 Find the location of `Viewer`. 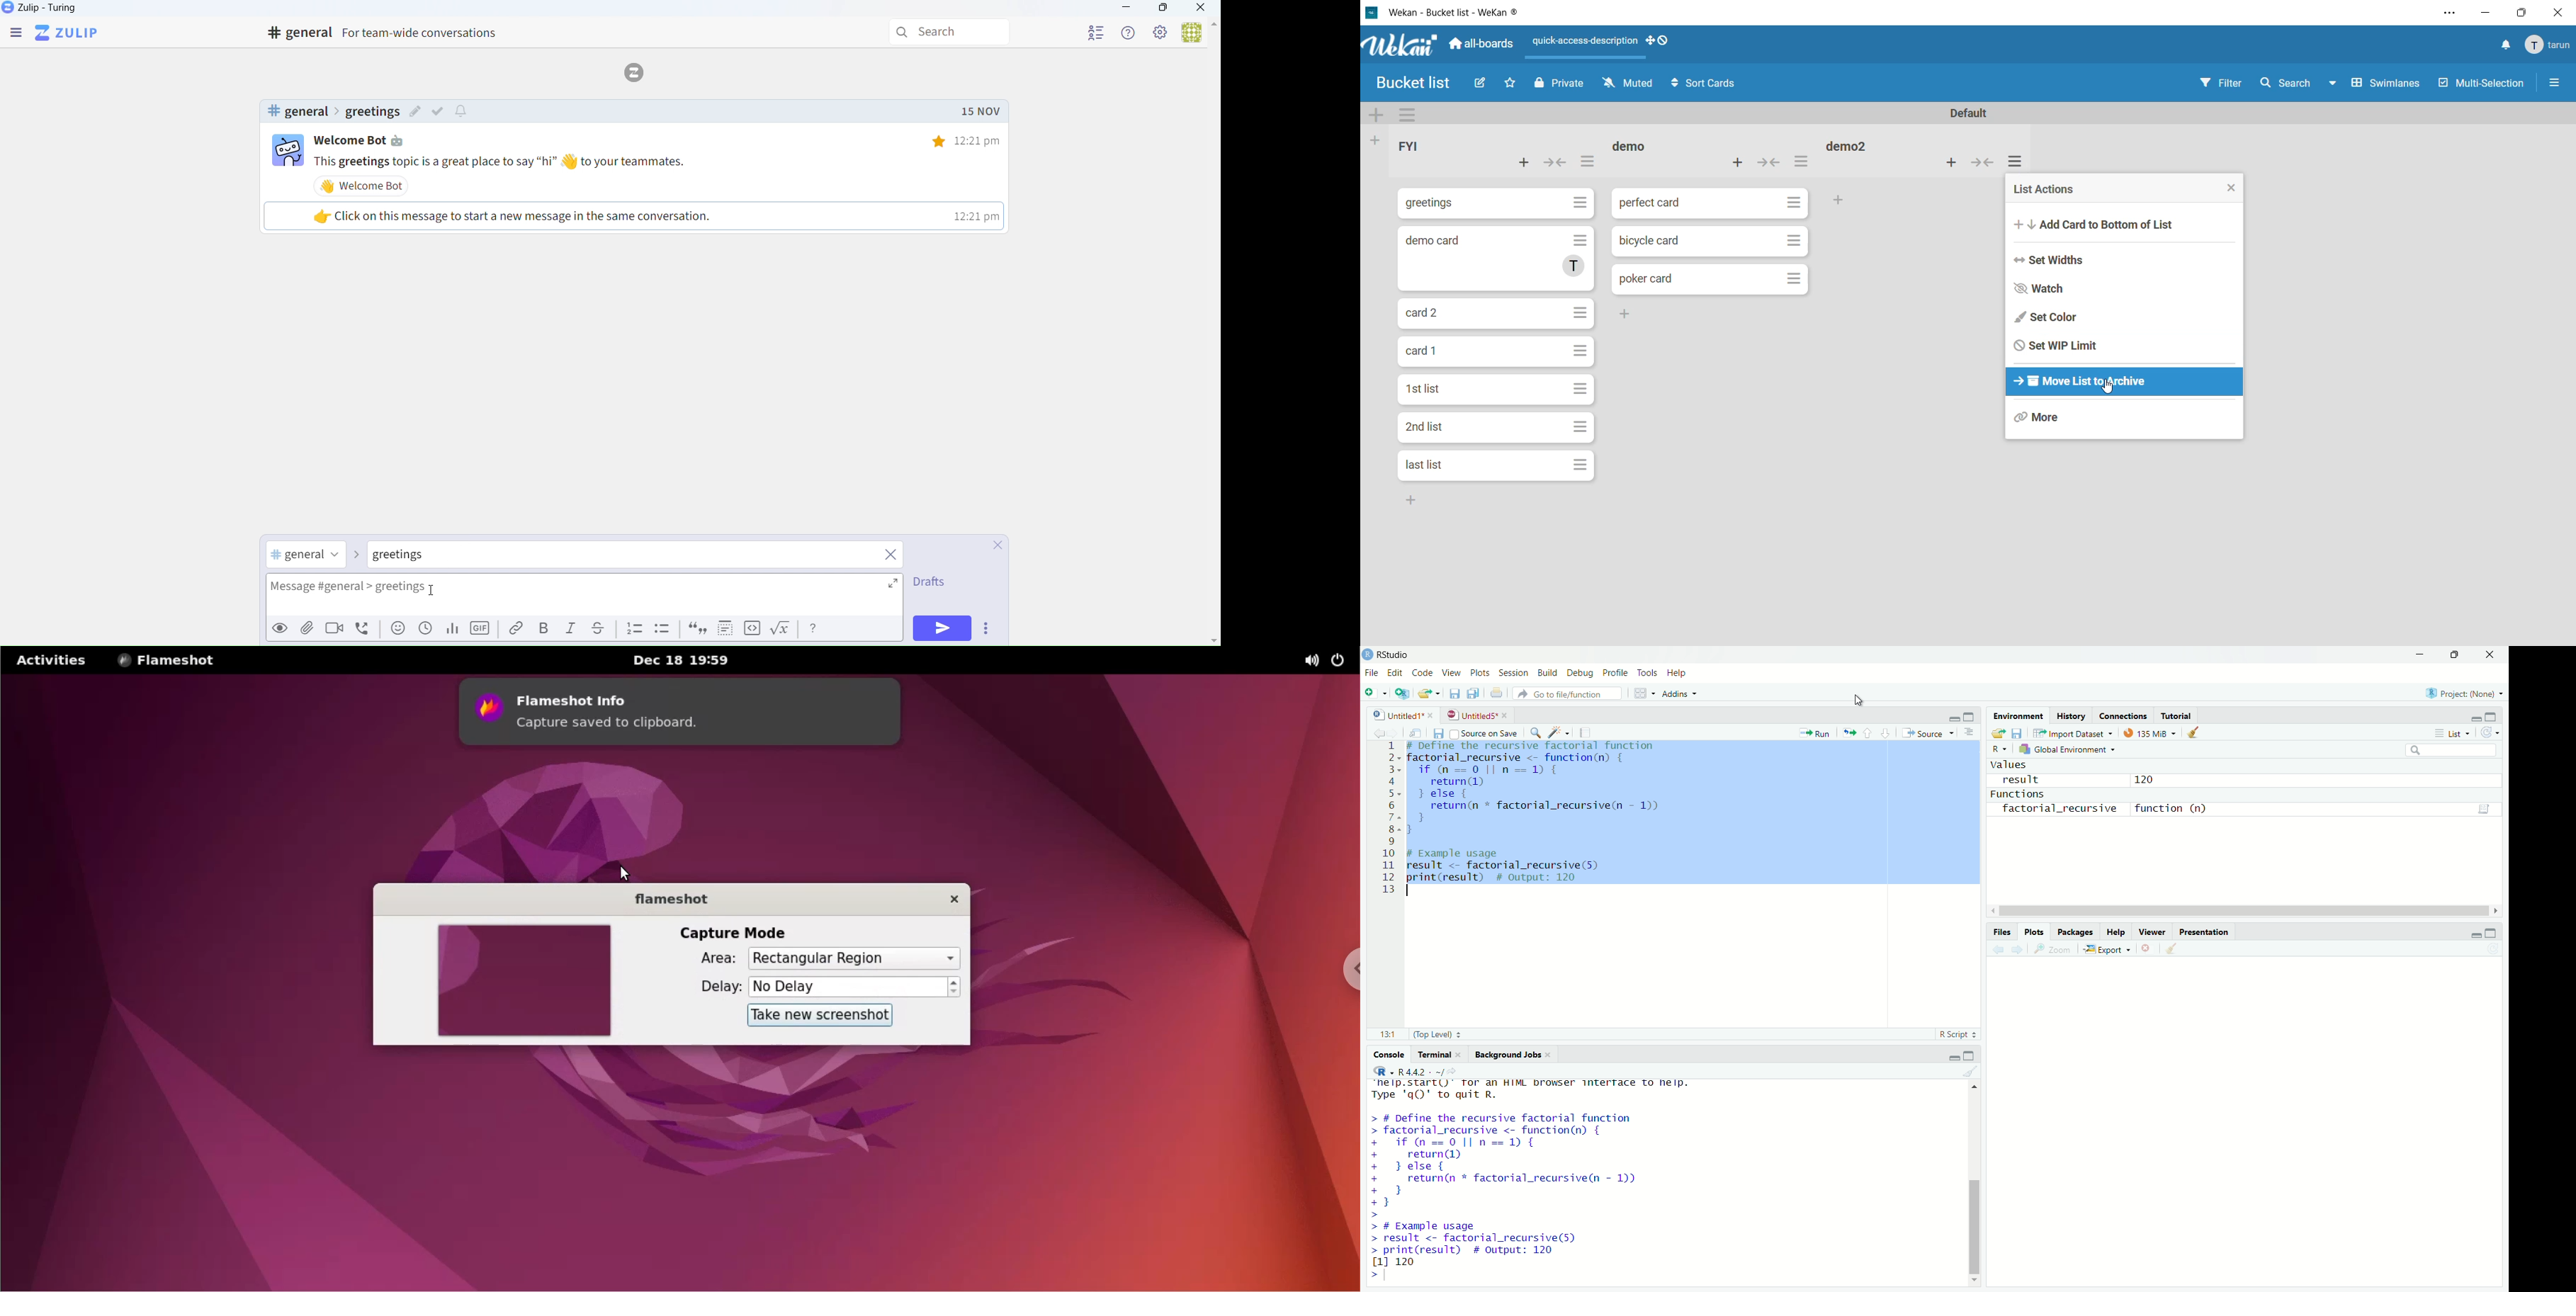

Viewer is located at coordinates (2154, 930).